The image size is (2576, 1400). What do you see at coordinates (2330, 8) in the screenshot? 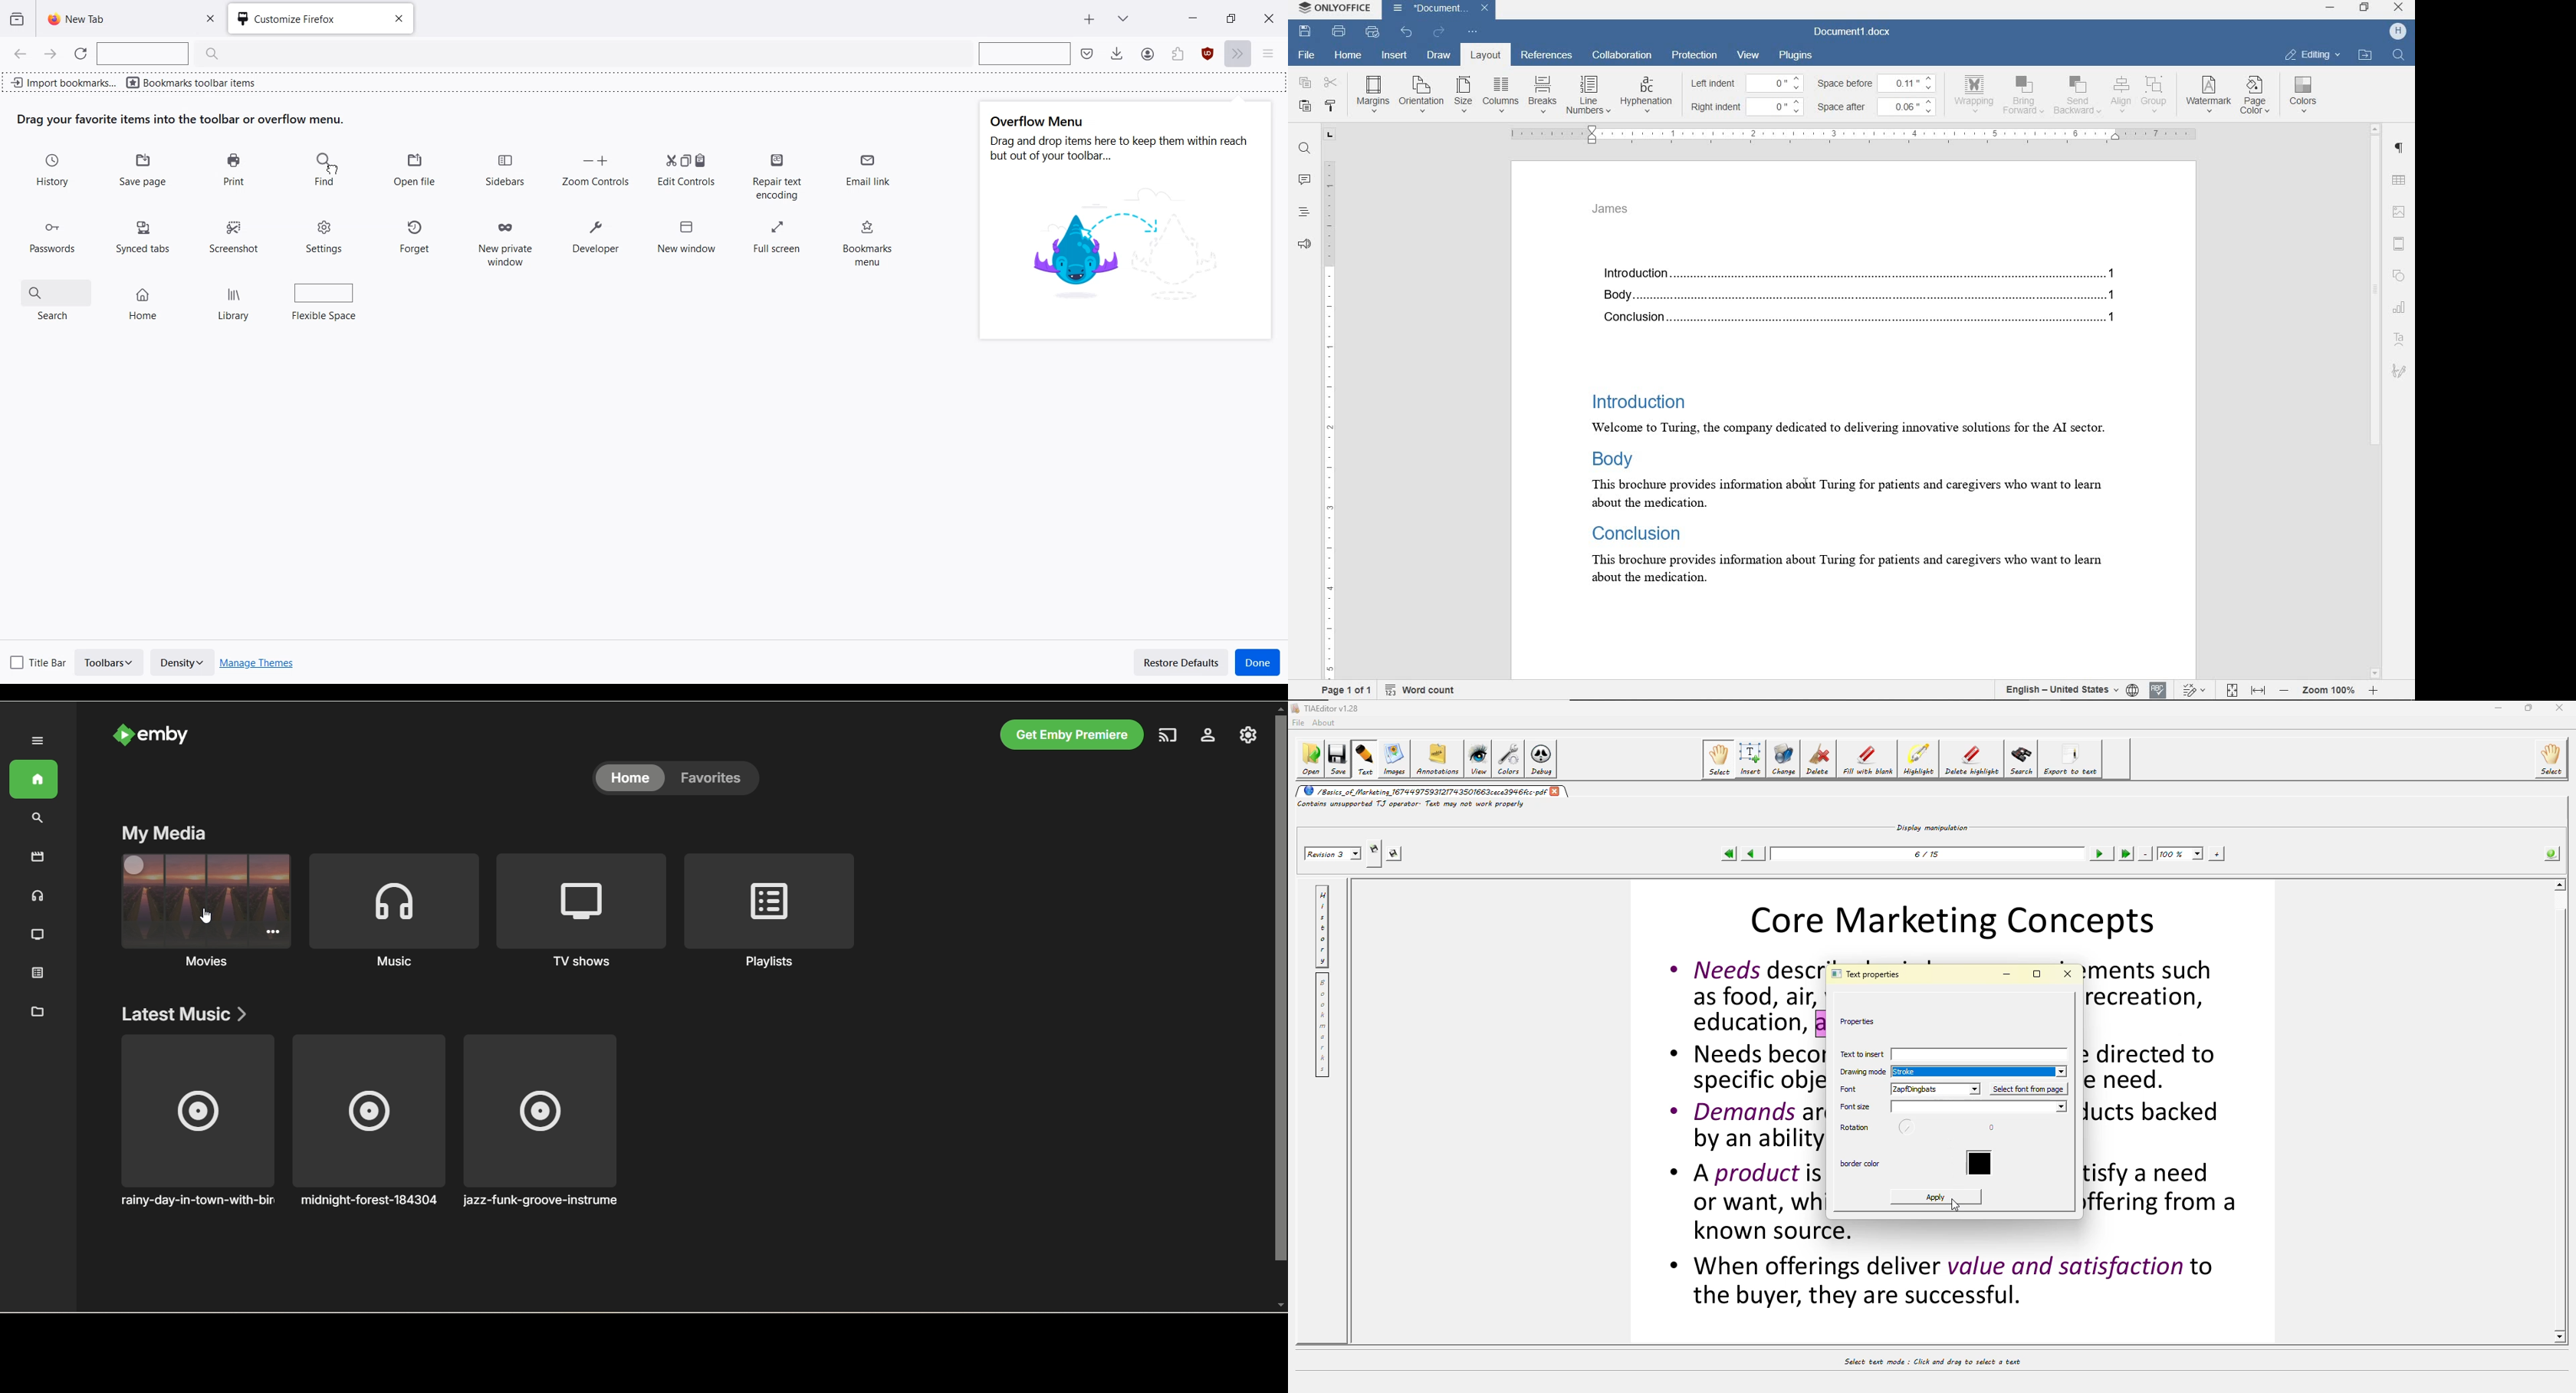
I see `MINIMIZE` at bounding box center [2330, 8].